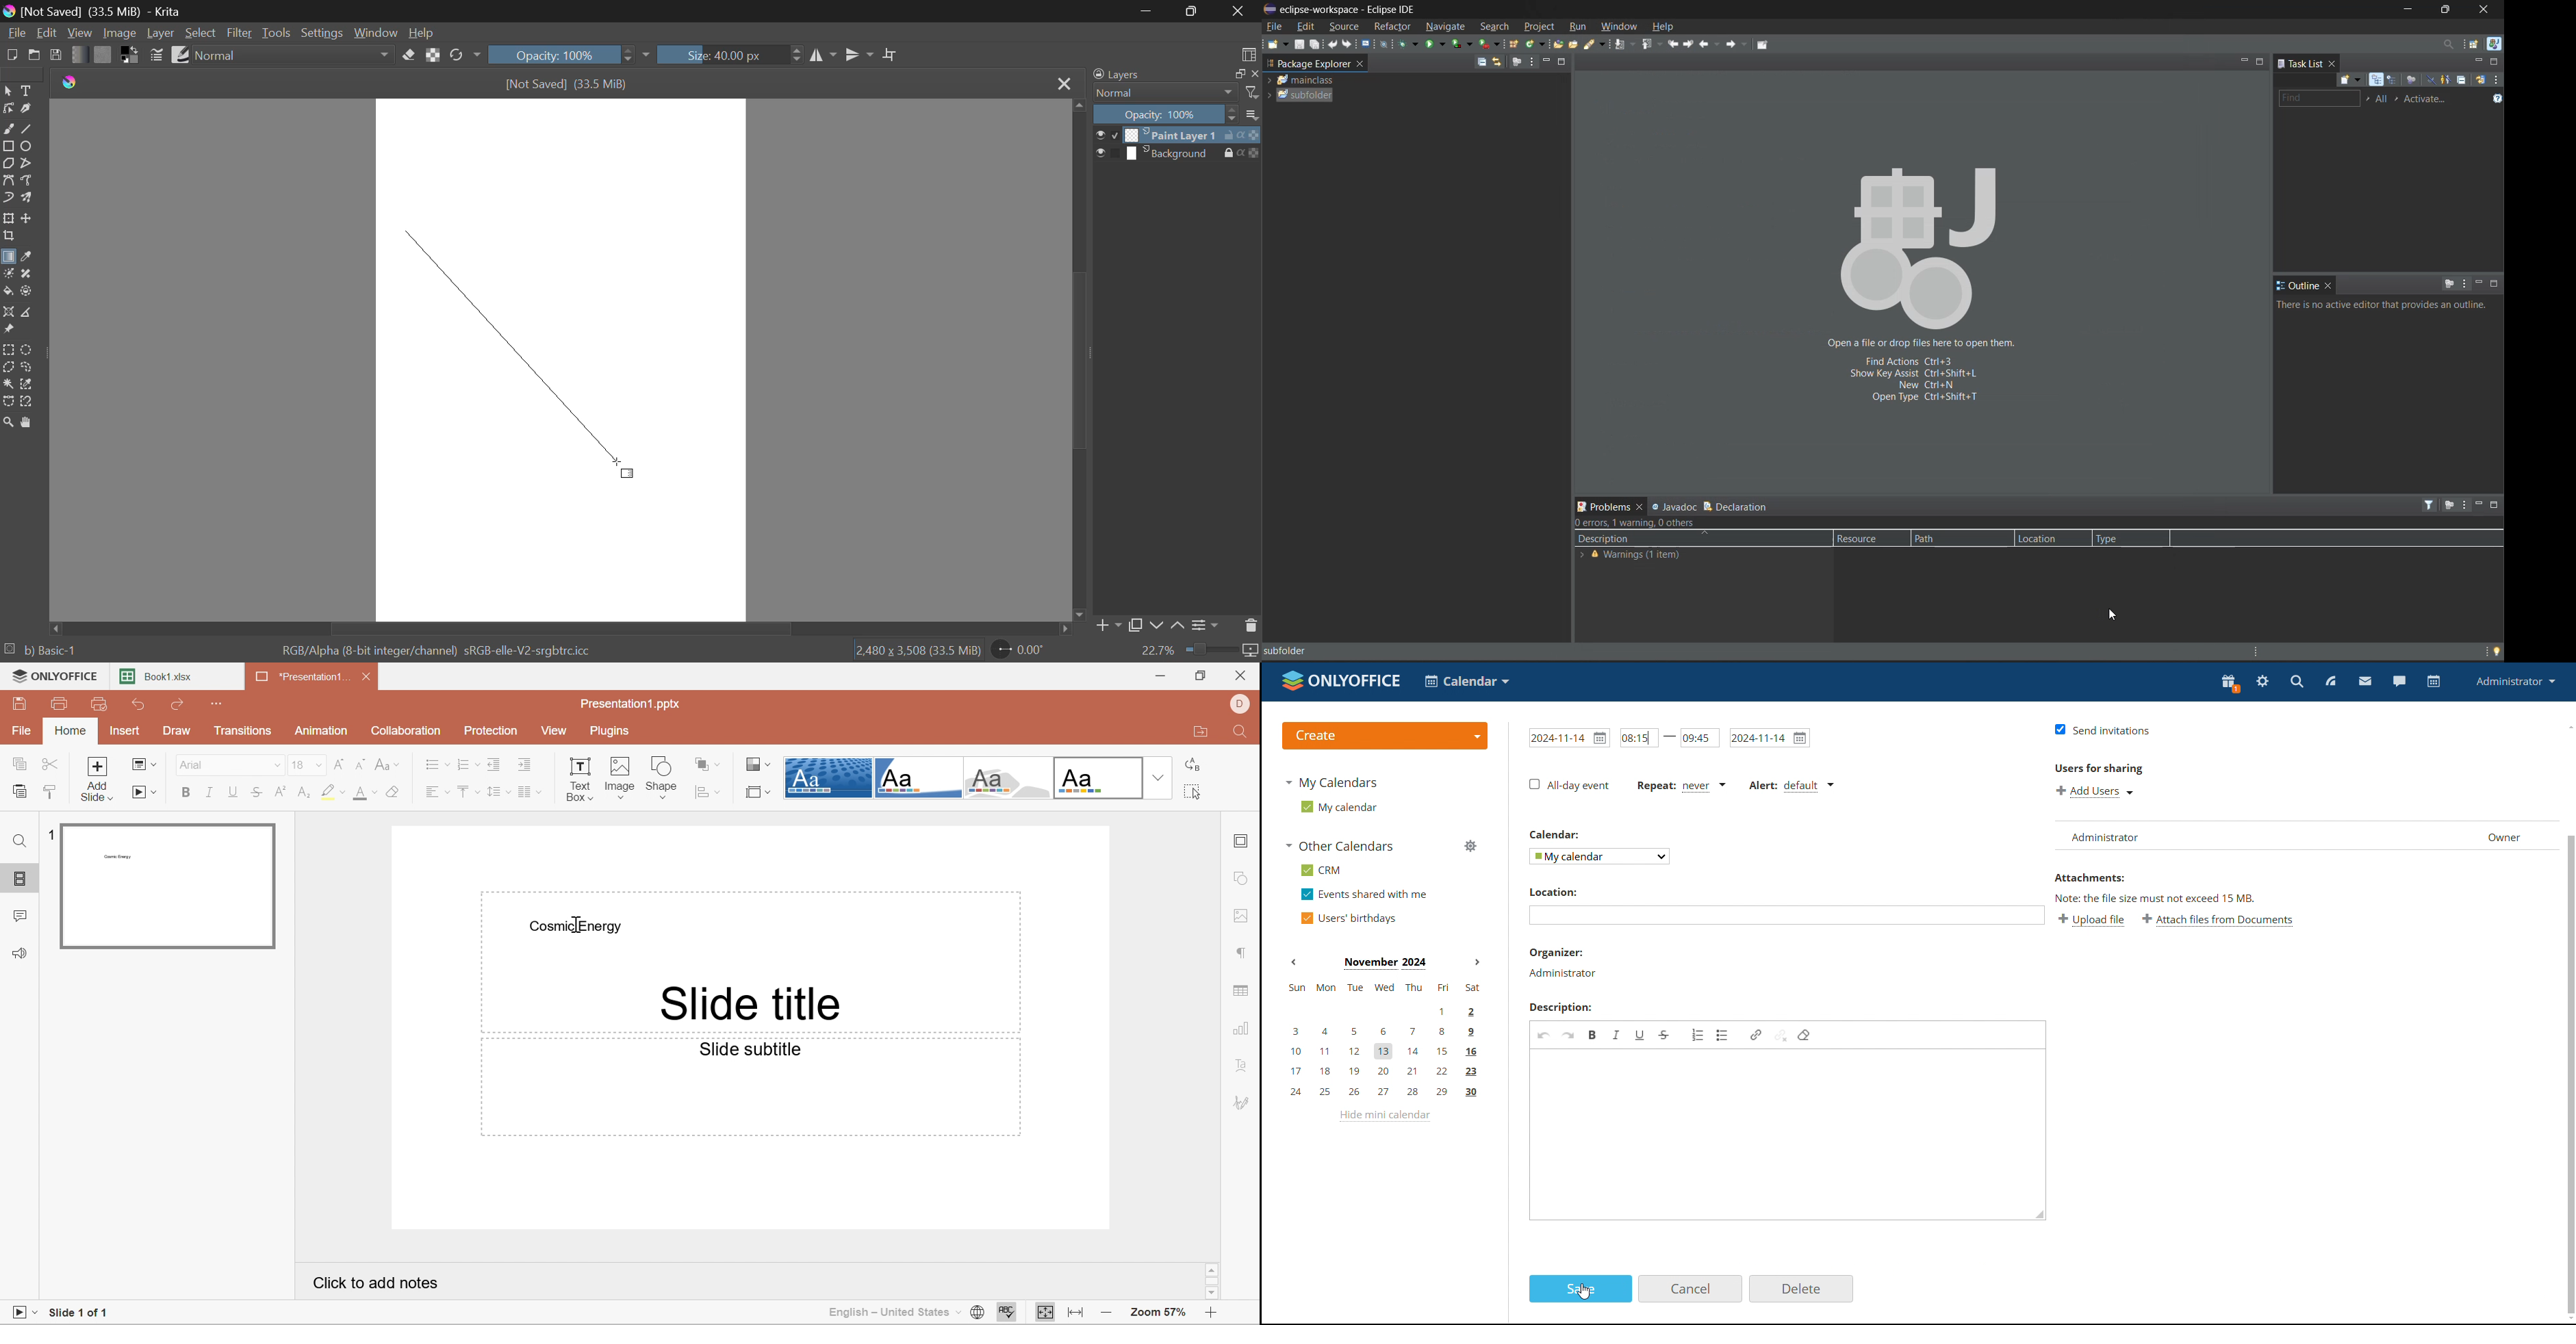  I want to click on Remove format, so click(1805, 1035).